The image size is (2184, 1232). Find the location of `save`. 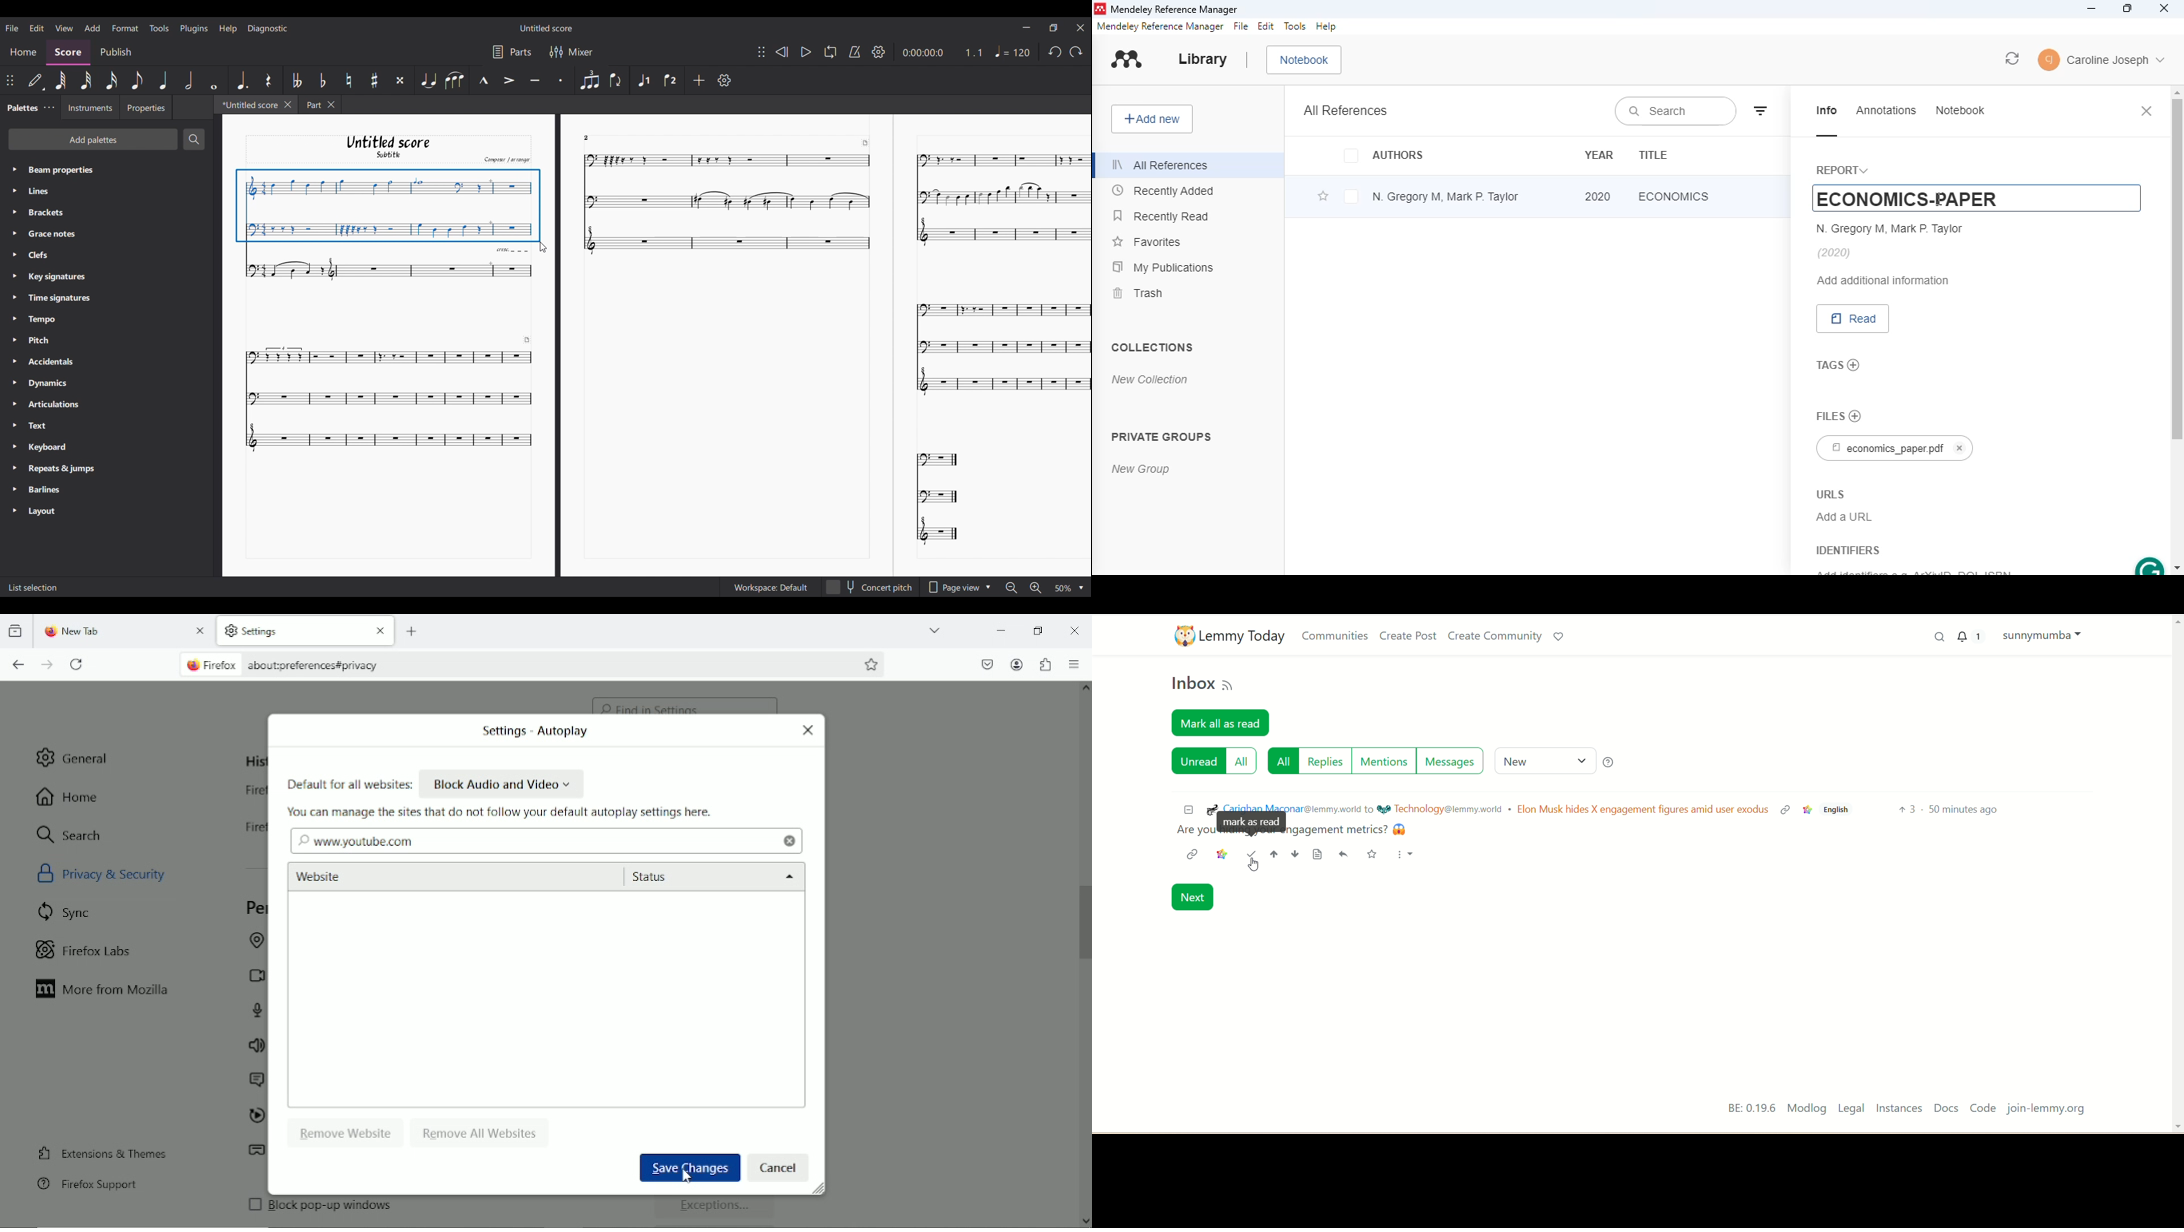

save is located at coordinates (1377, 855).